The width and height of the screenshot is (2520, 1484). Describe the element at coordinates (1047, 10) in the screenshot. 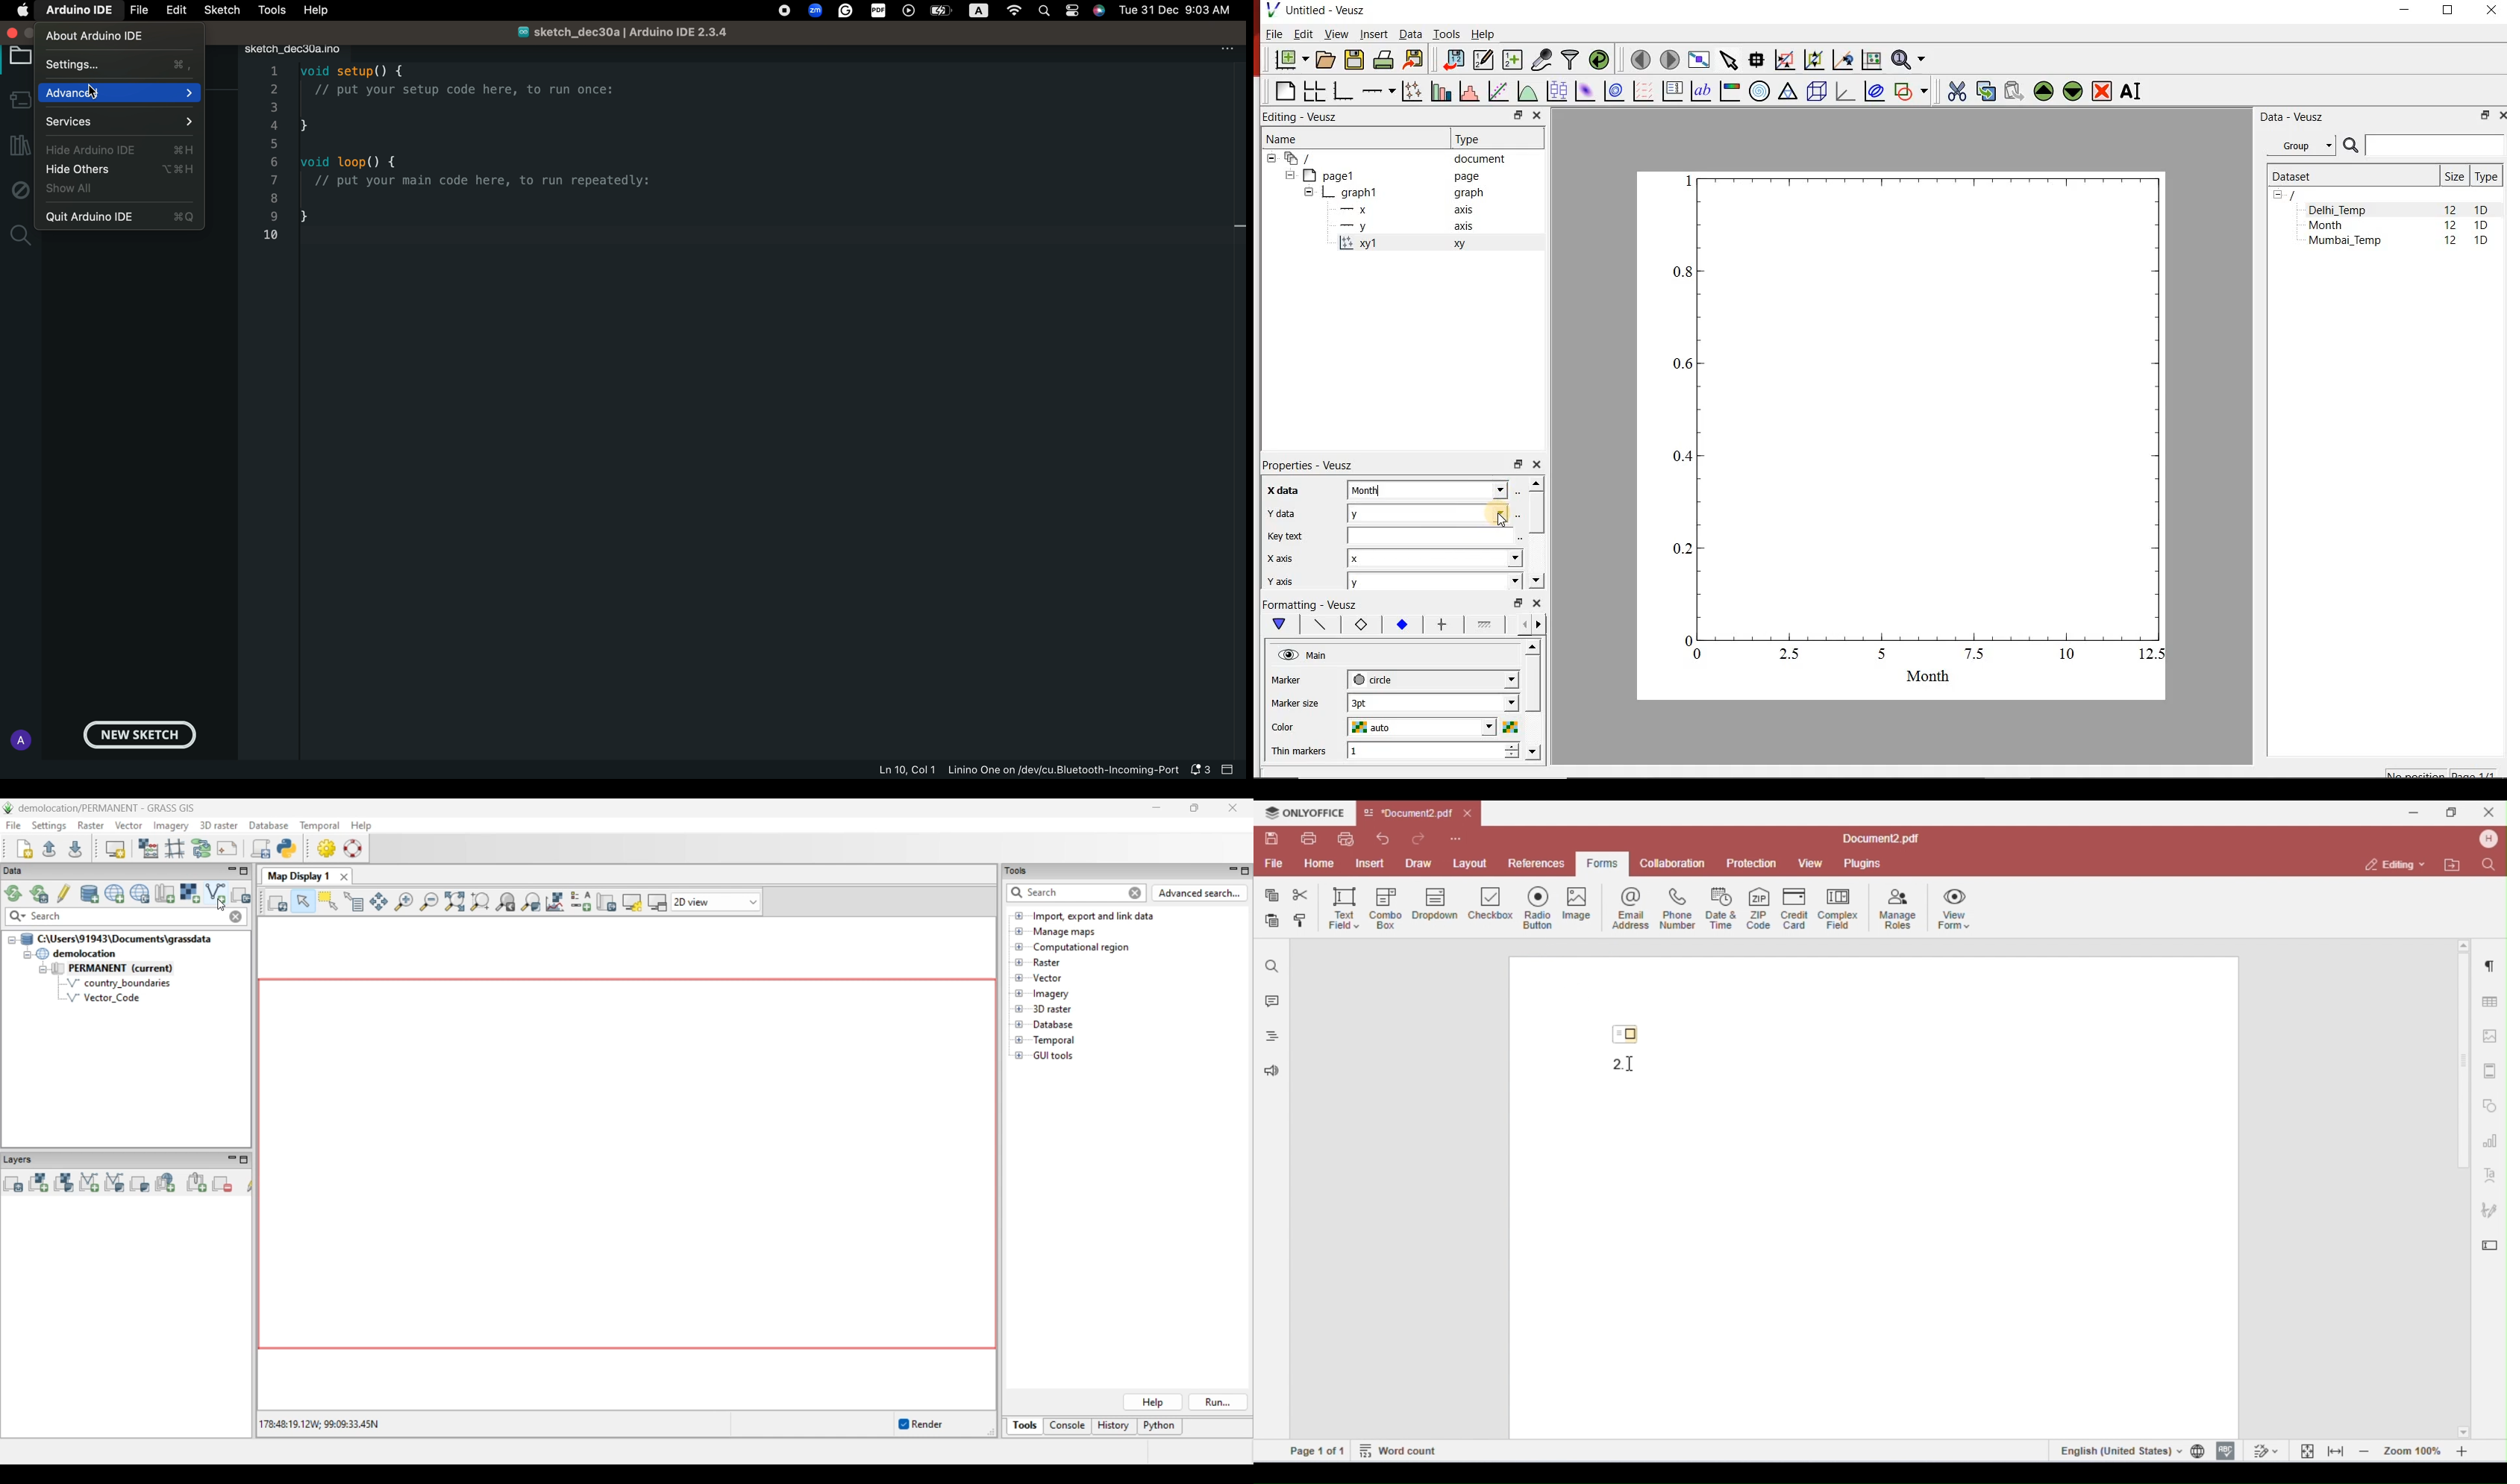

I see `Search` at that location.